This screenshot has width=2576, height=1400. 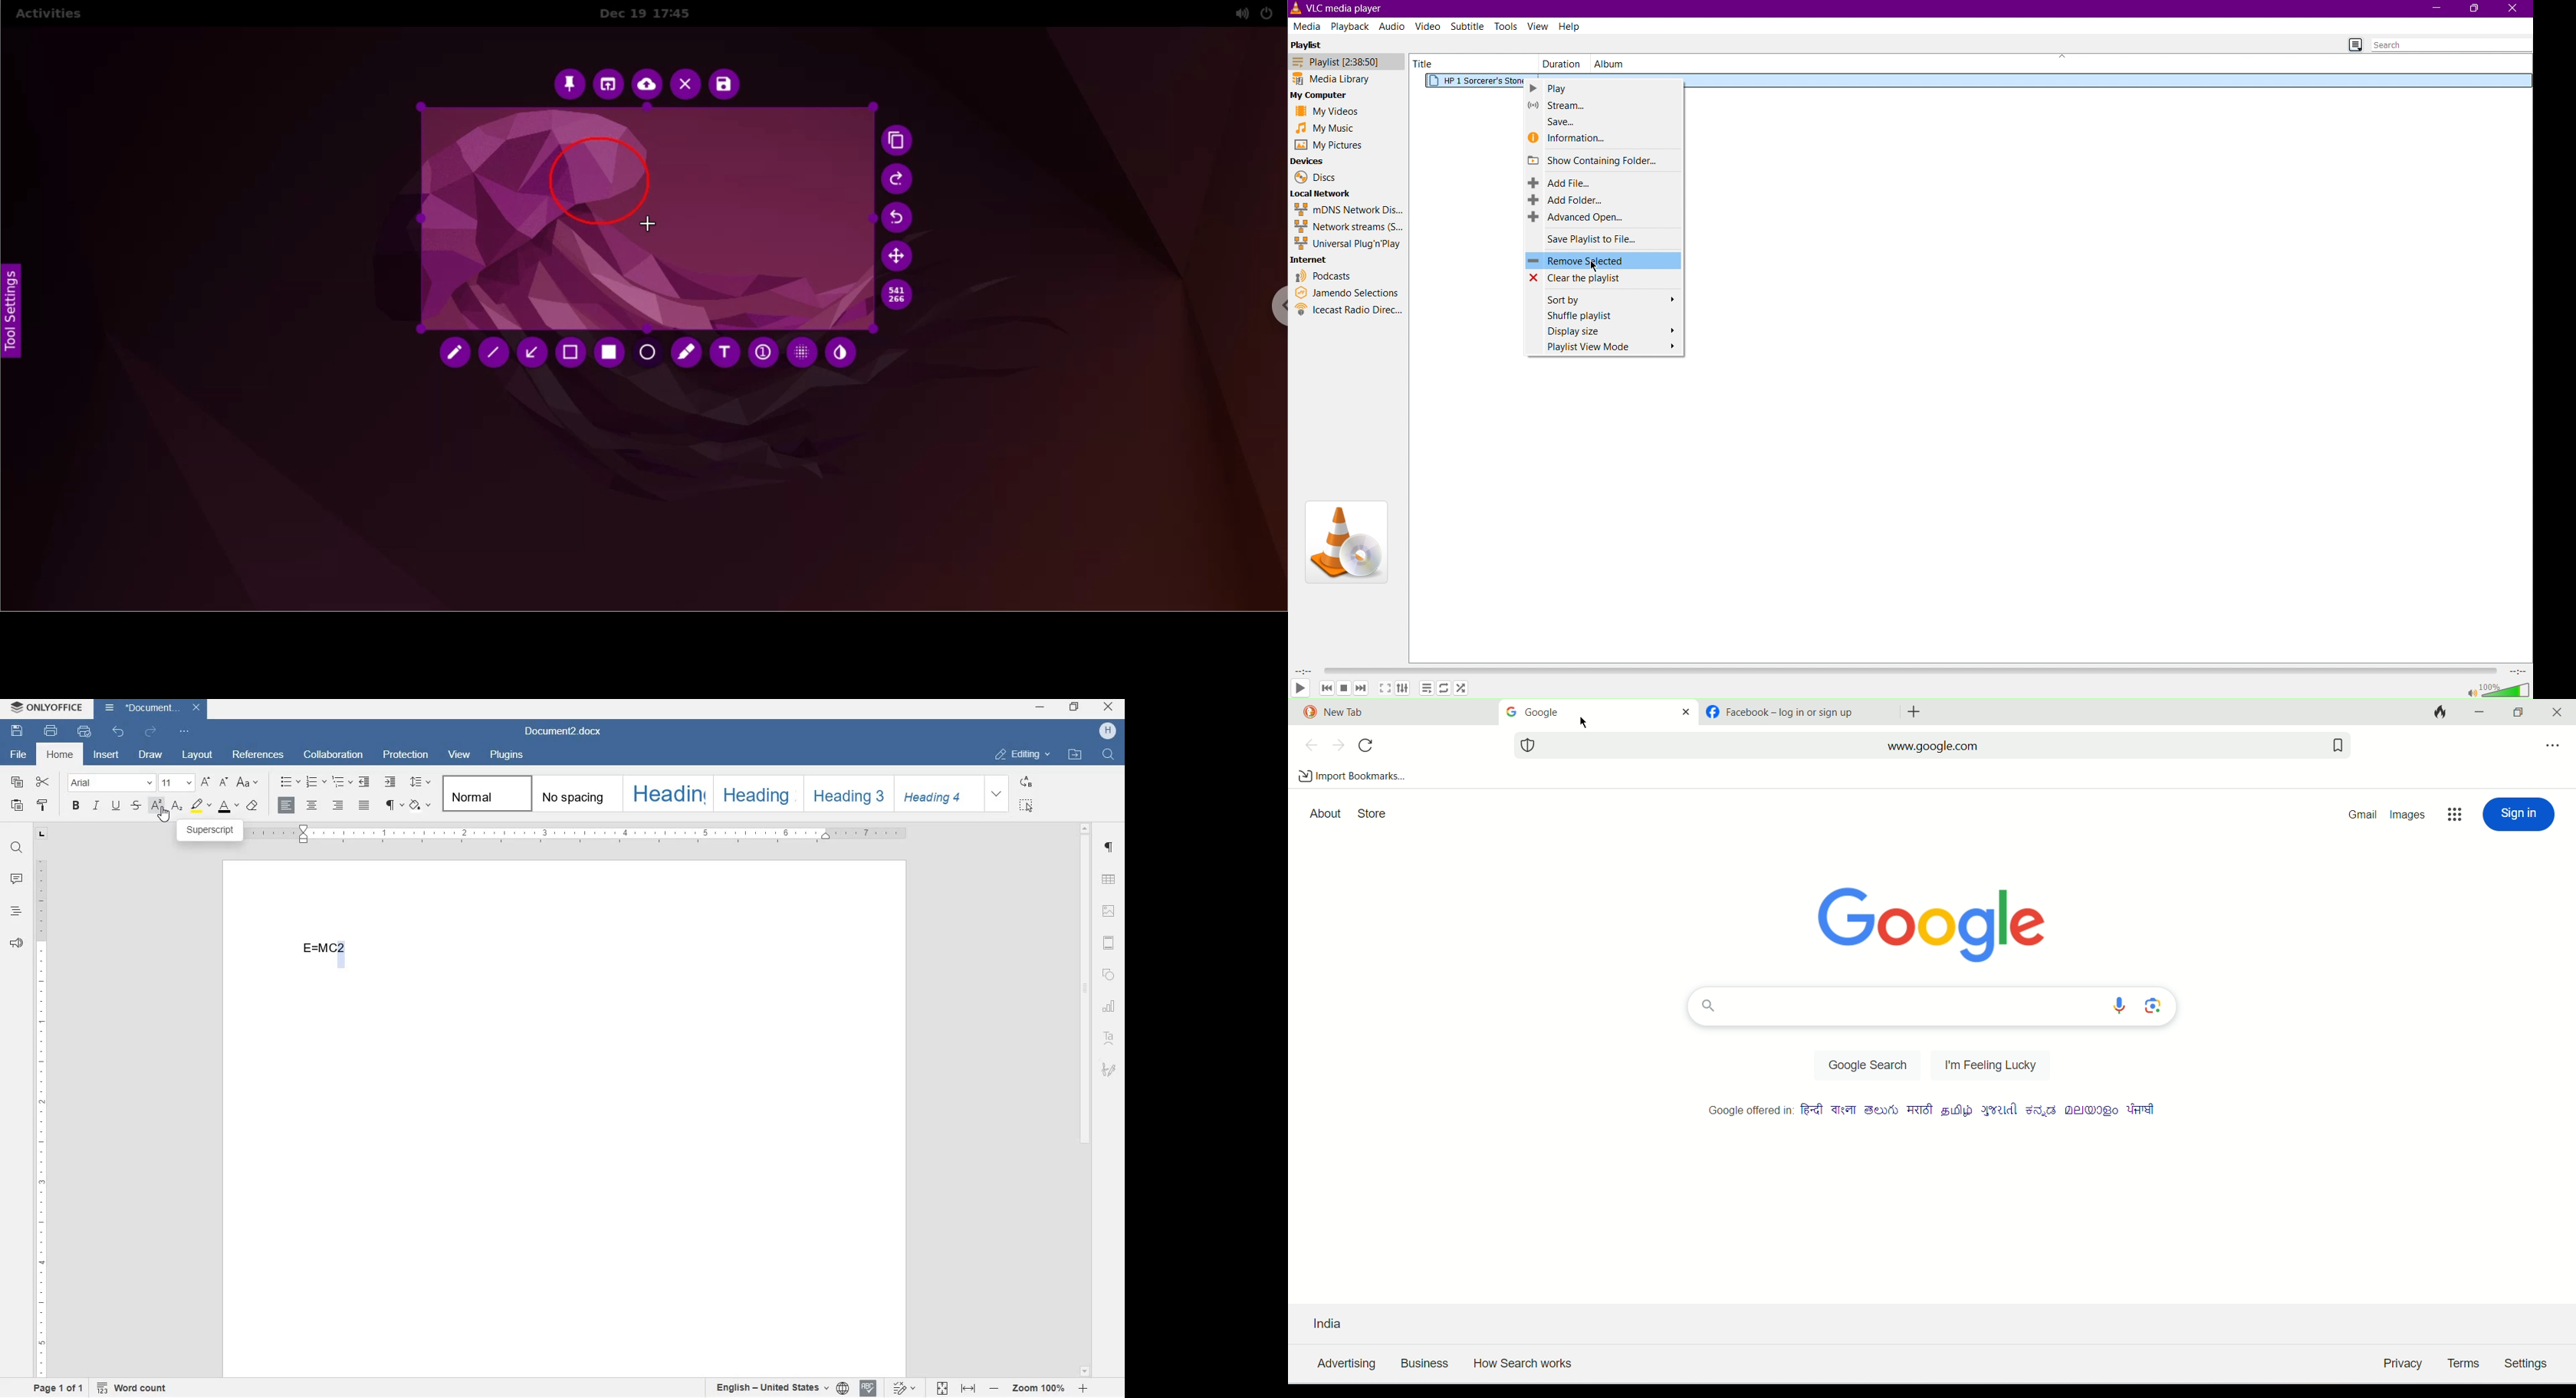 What do you see at coordinates (1041, 707) in the screenshot?
I see `minimize` at bounding box center [1041, 707].